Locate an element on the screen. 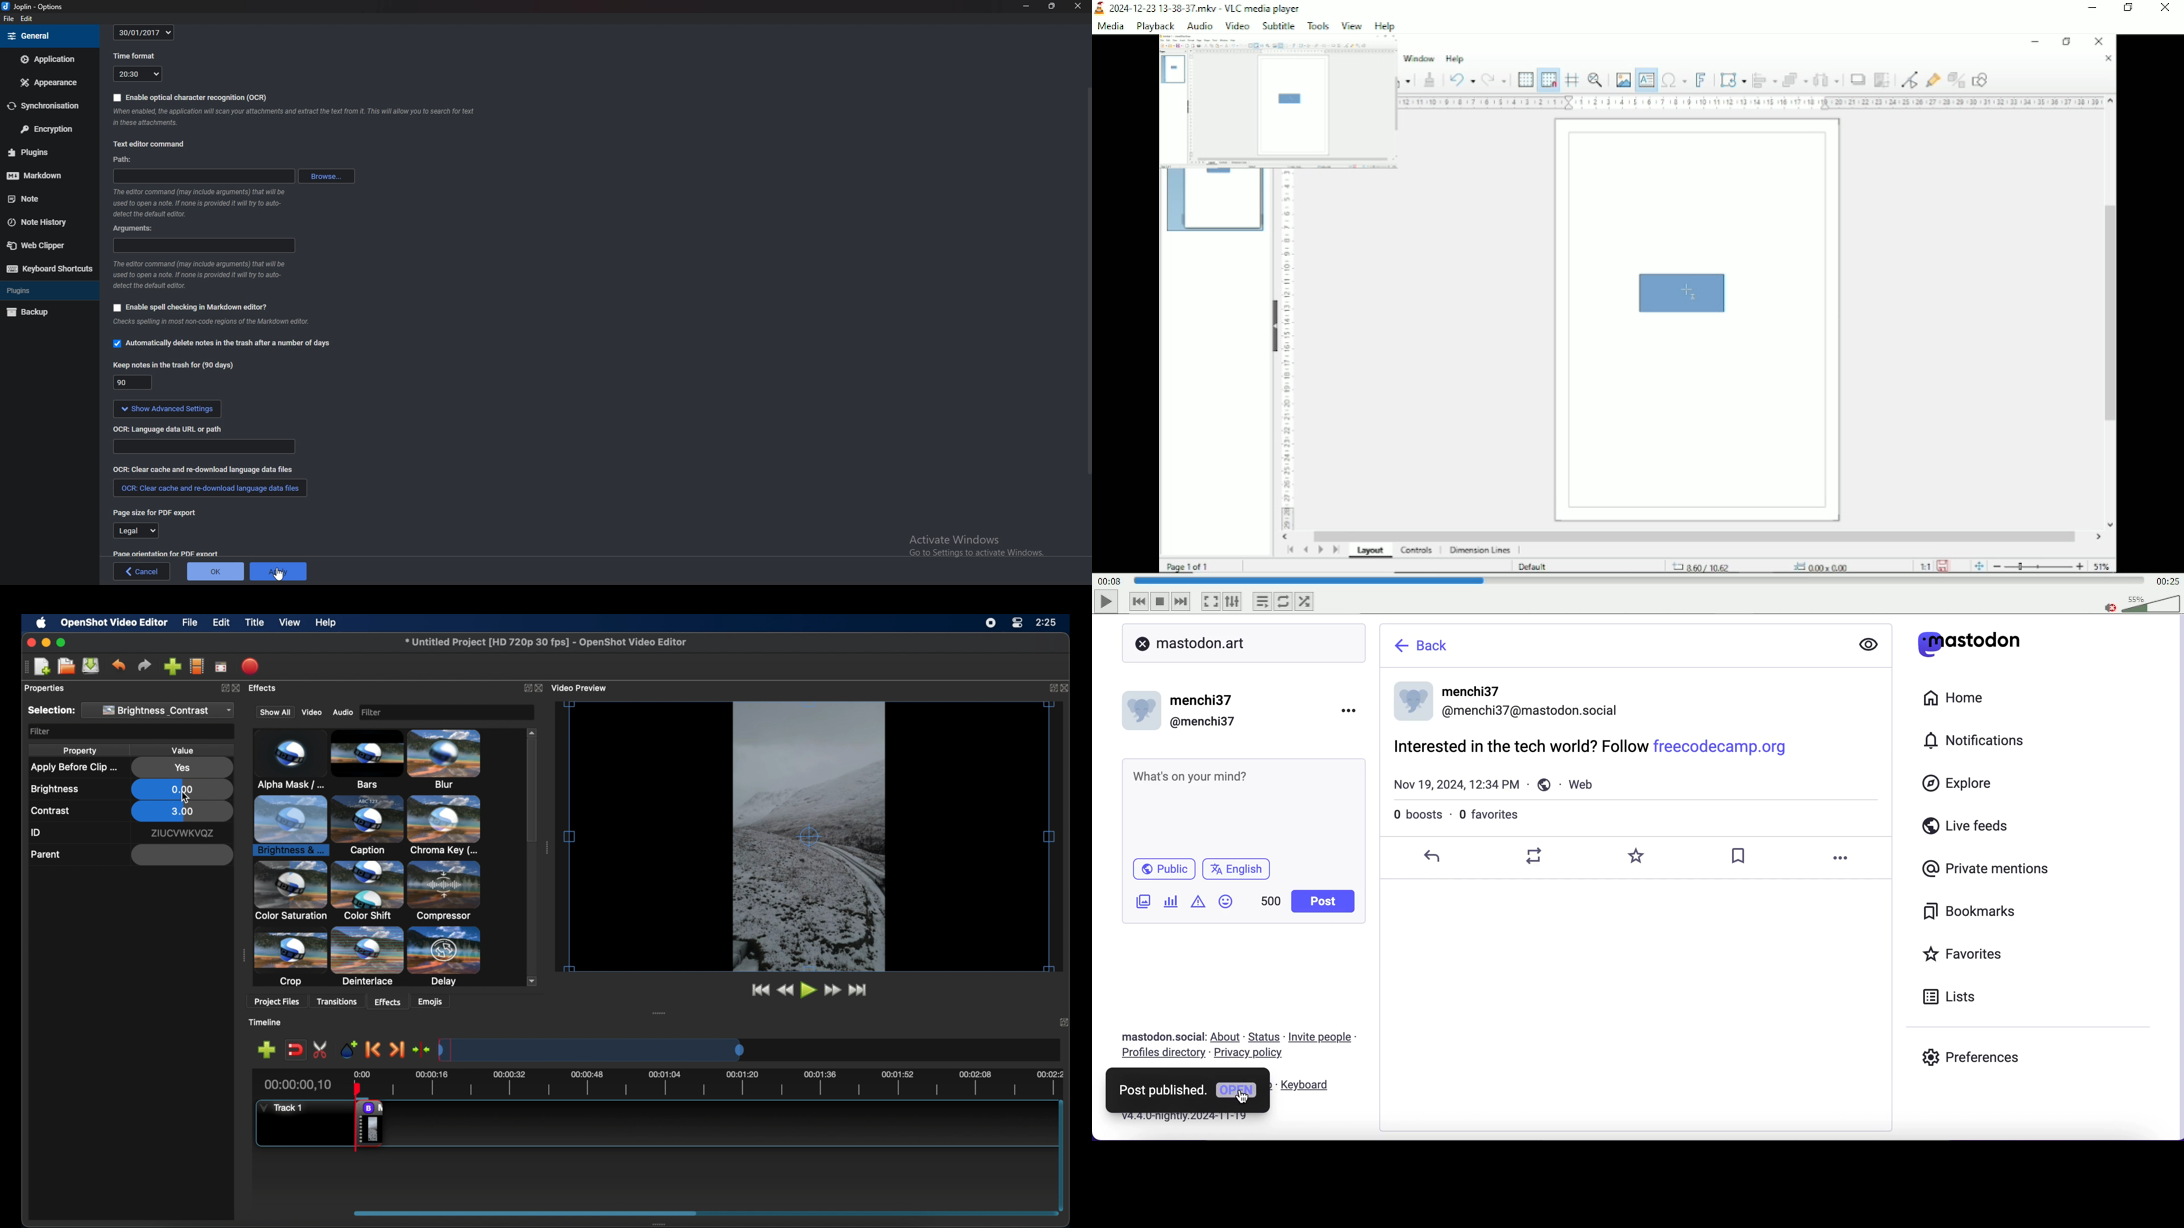 The width and height of the screenshot is (2184, 1232). Previous is located at coordinates (1138, 601).